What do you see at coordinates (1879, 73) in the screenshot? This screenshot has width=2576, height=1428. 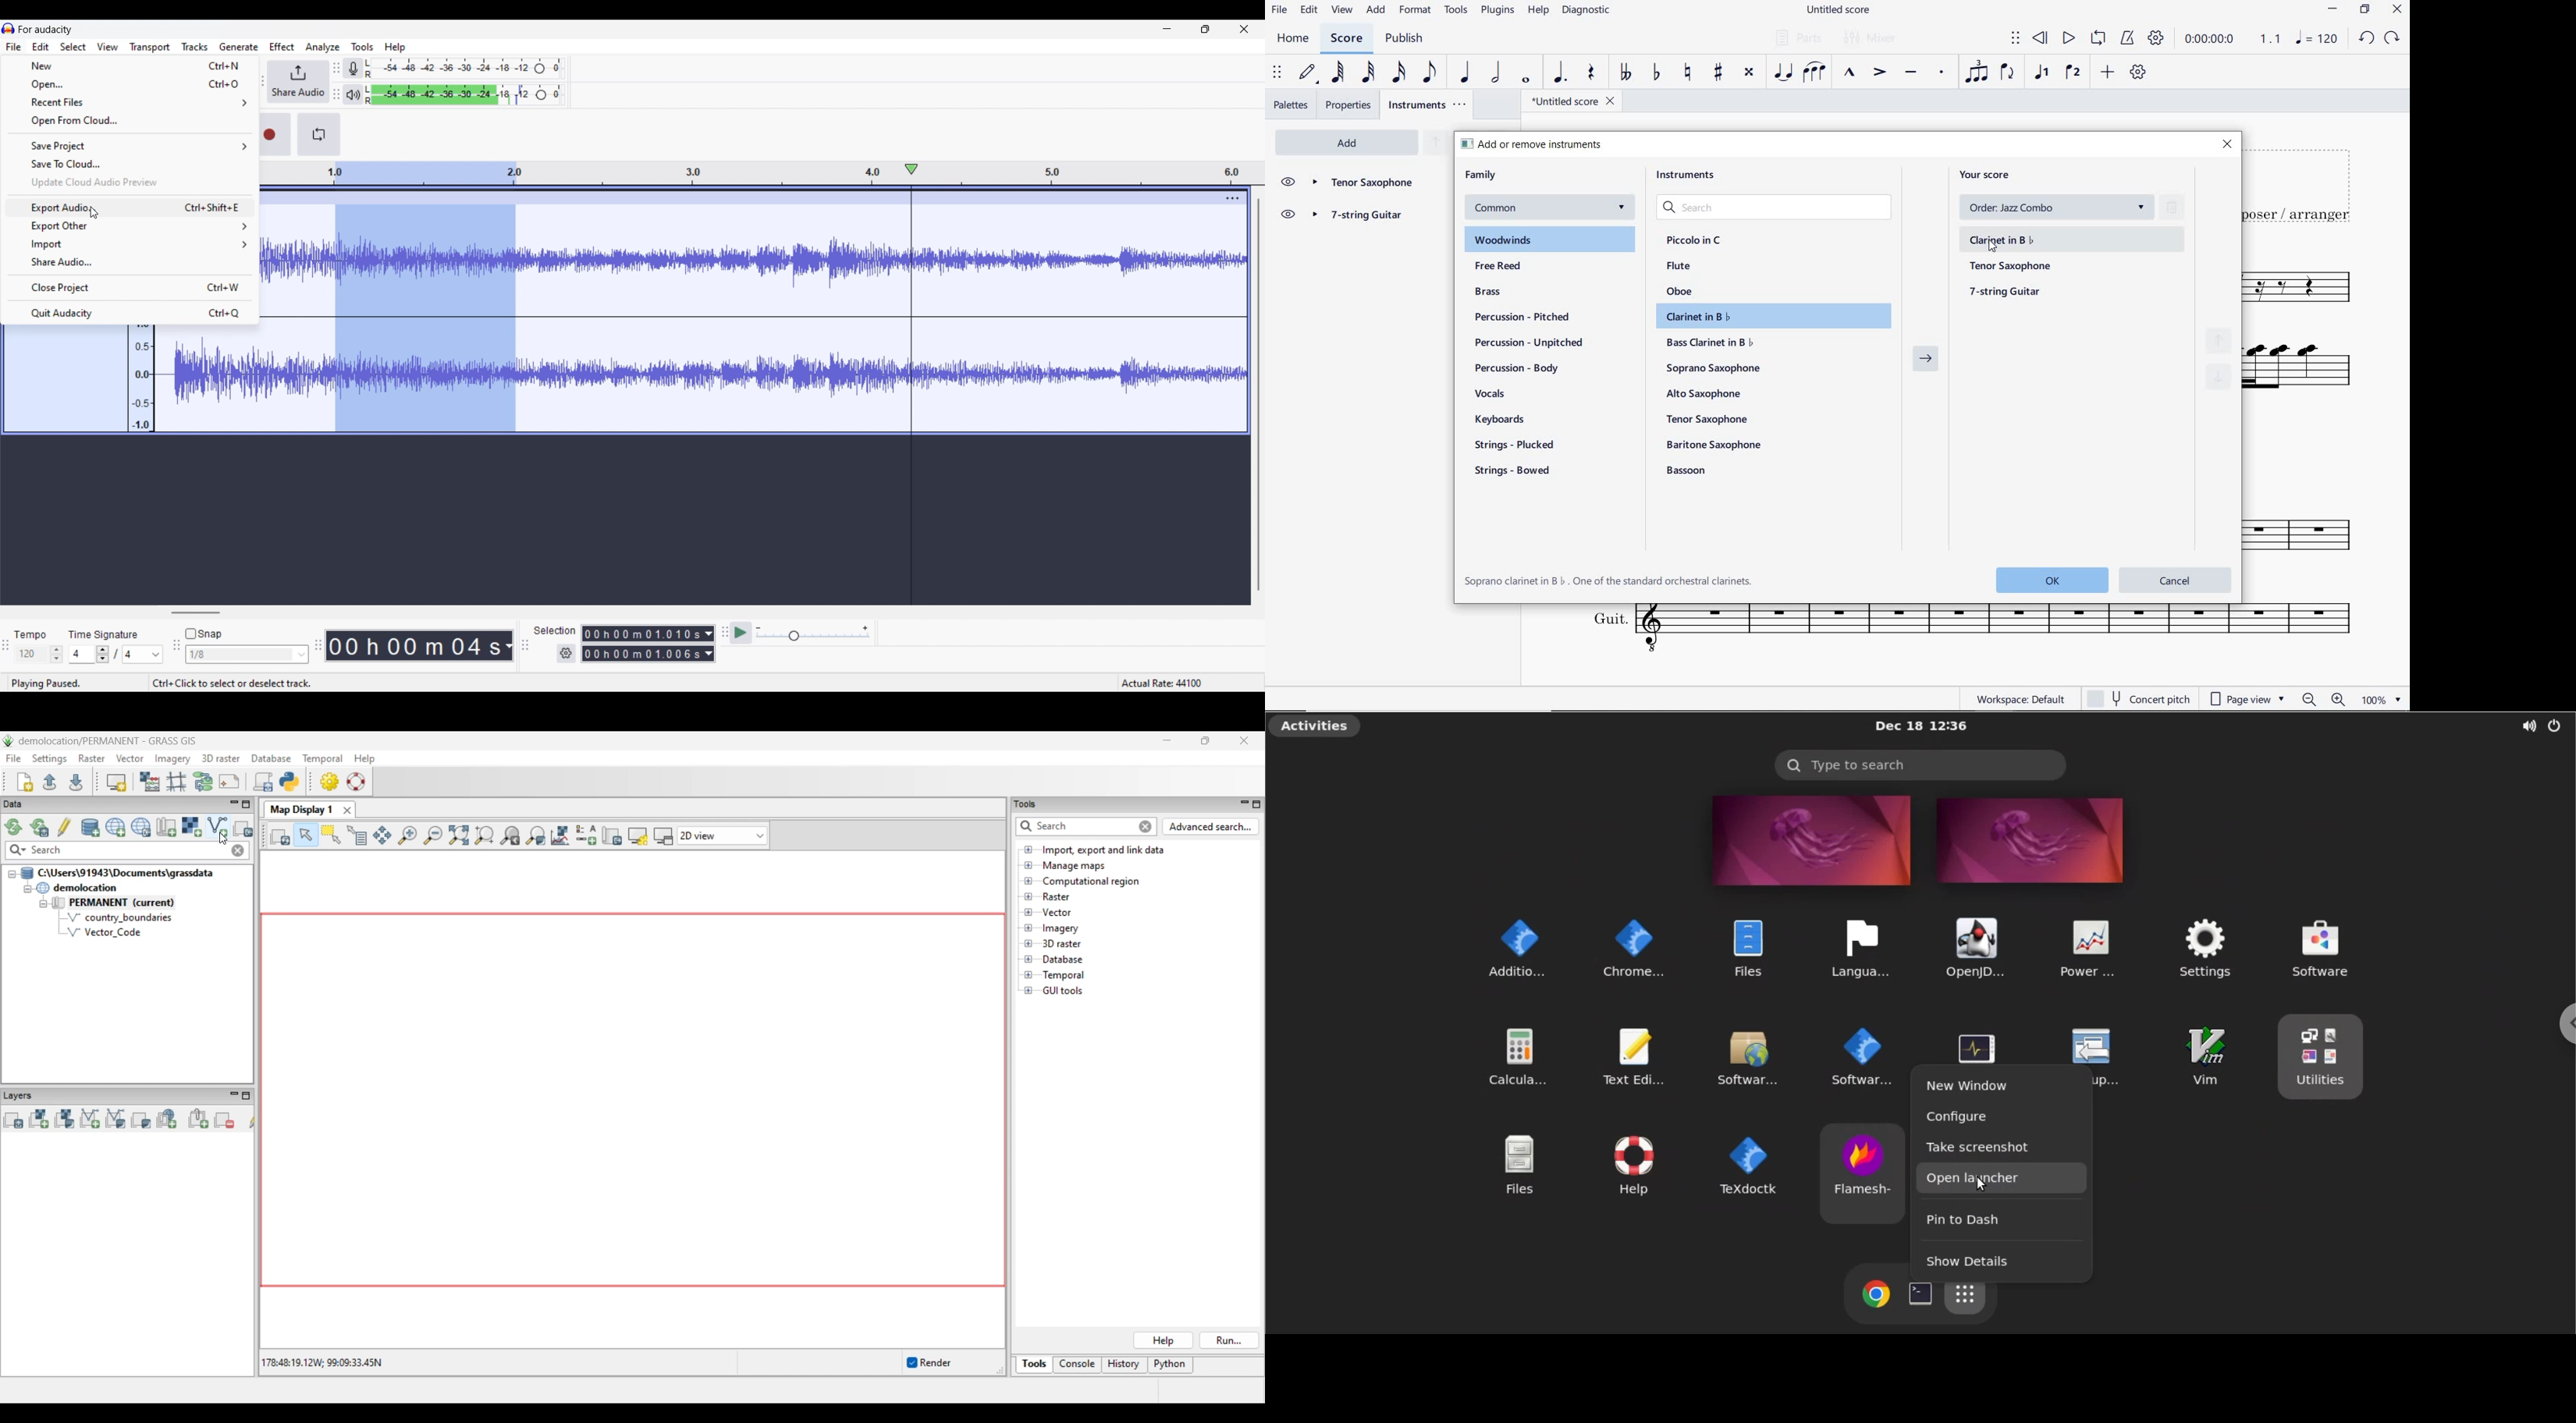 I see `ACCENT` at bounding box center [1879, 73].